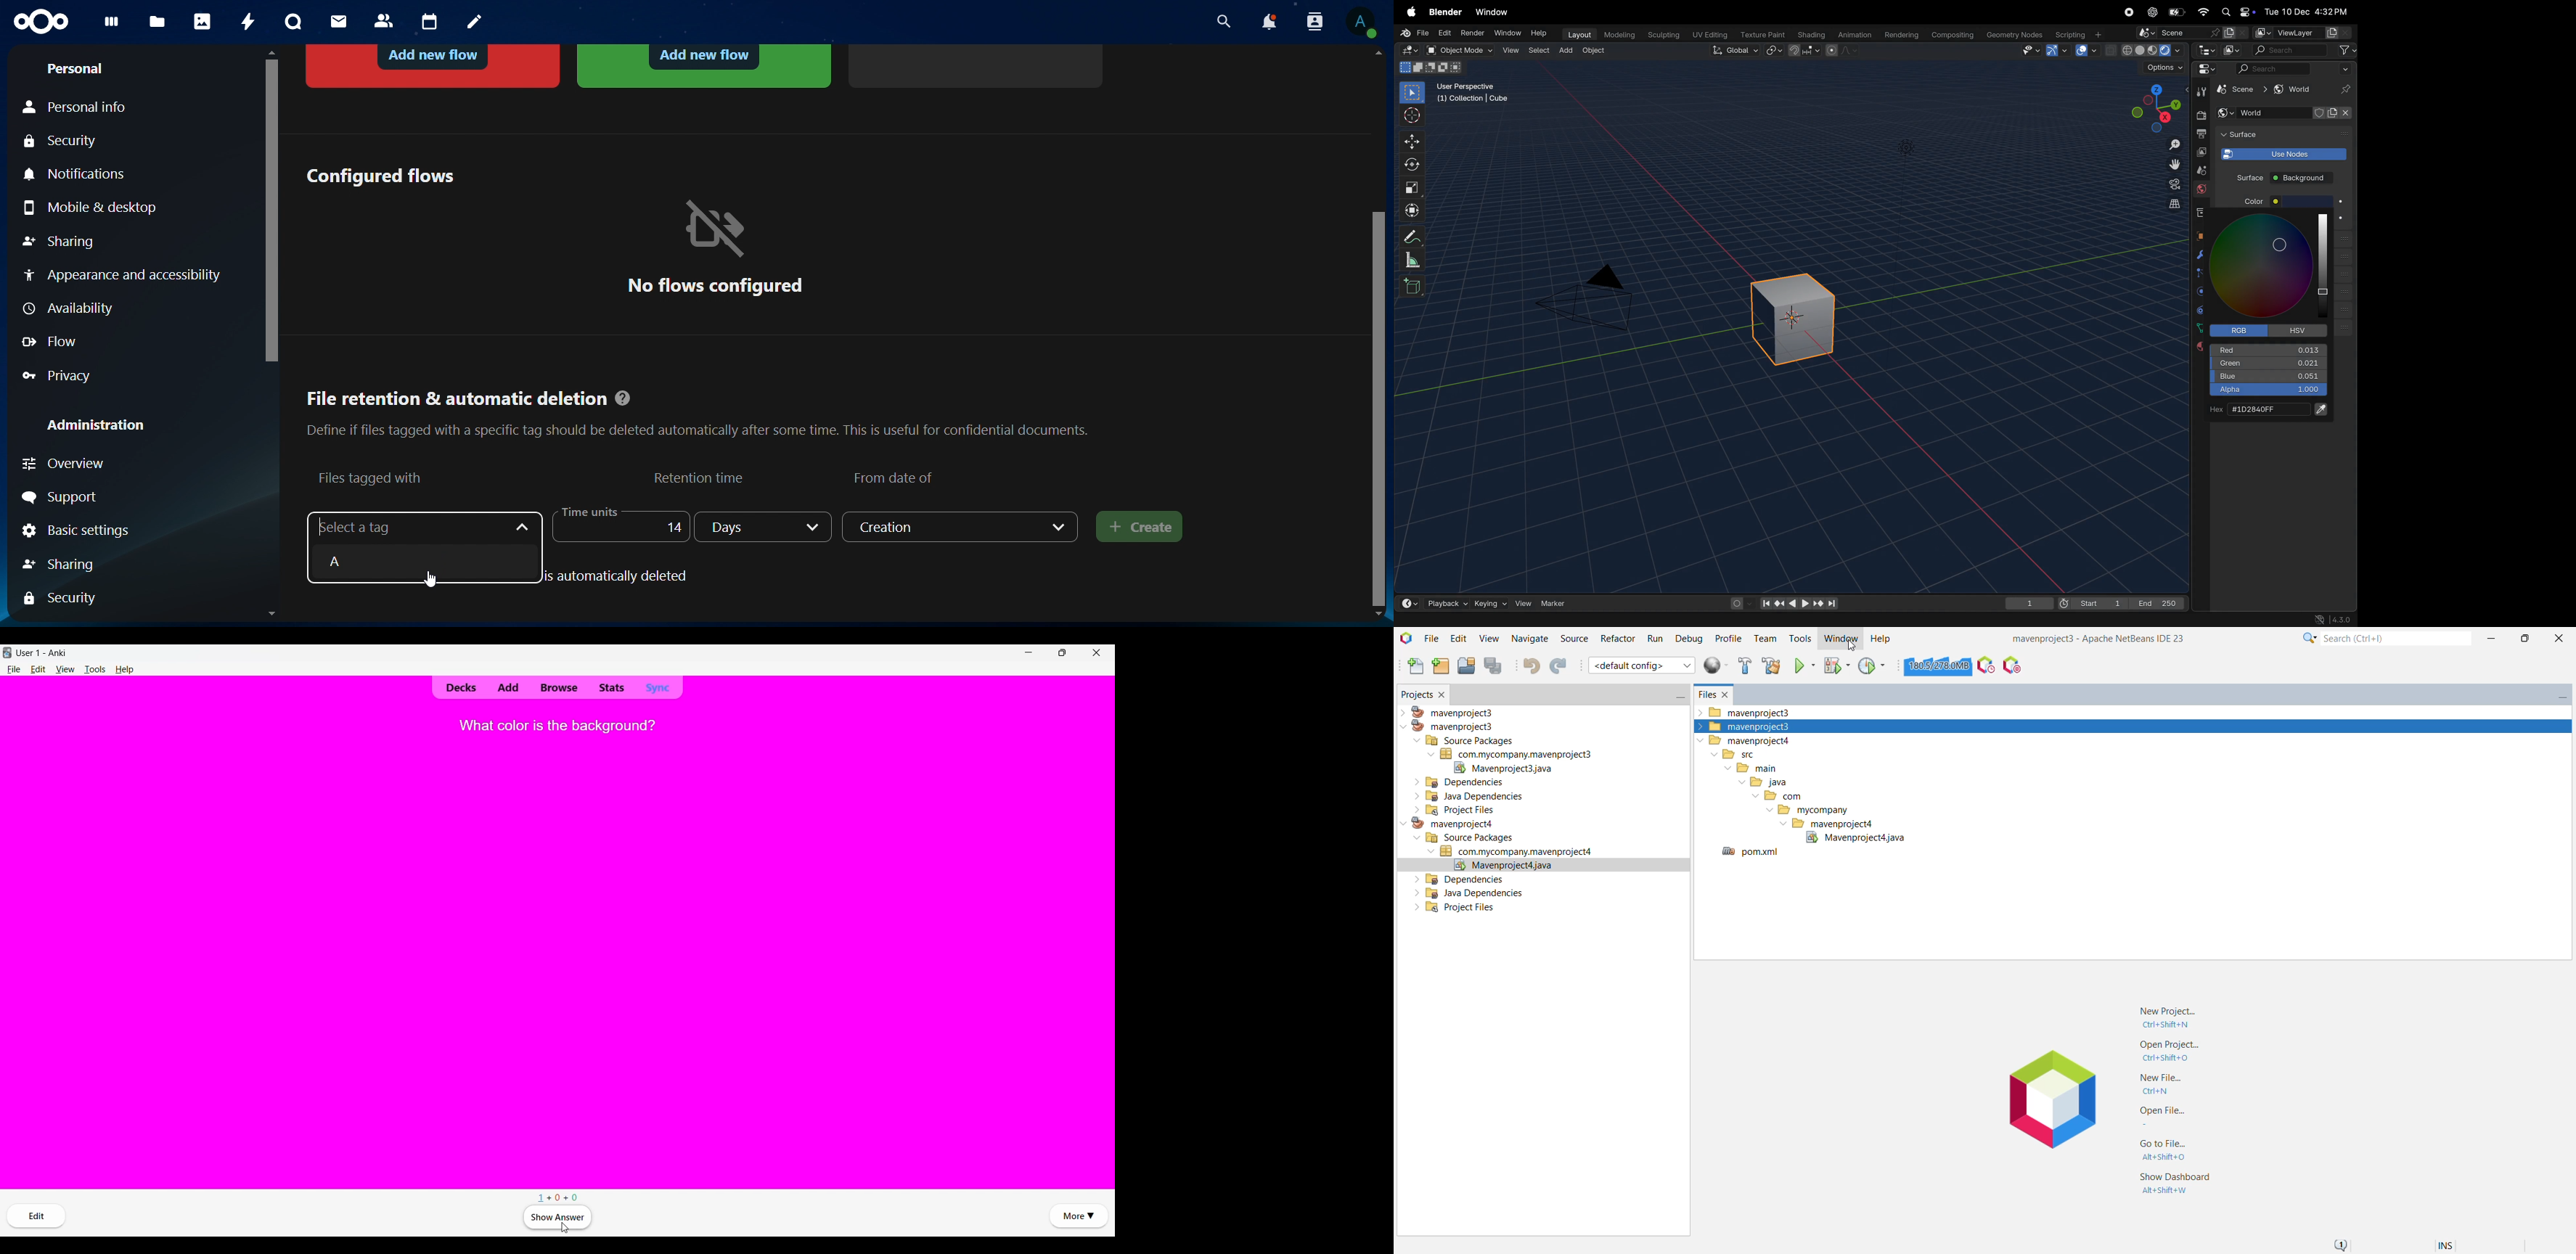 This screenshot has height=1260, width=2576. I want to click on scene, so click(2197, 170).